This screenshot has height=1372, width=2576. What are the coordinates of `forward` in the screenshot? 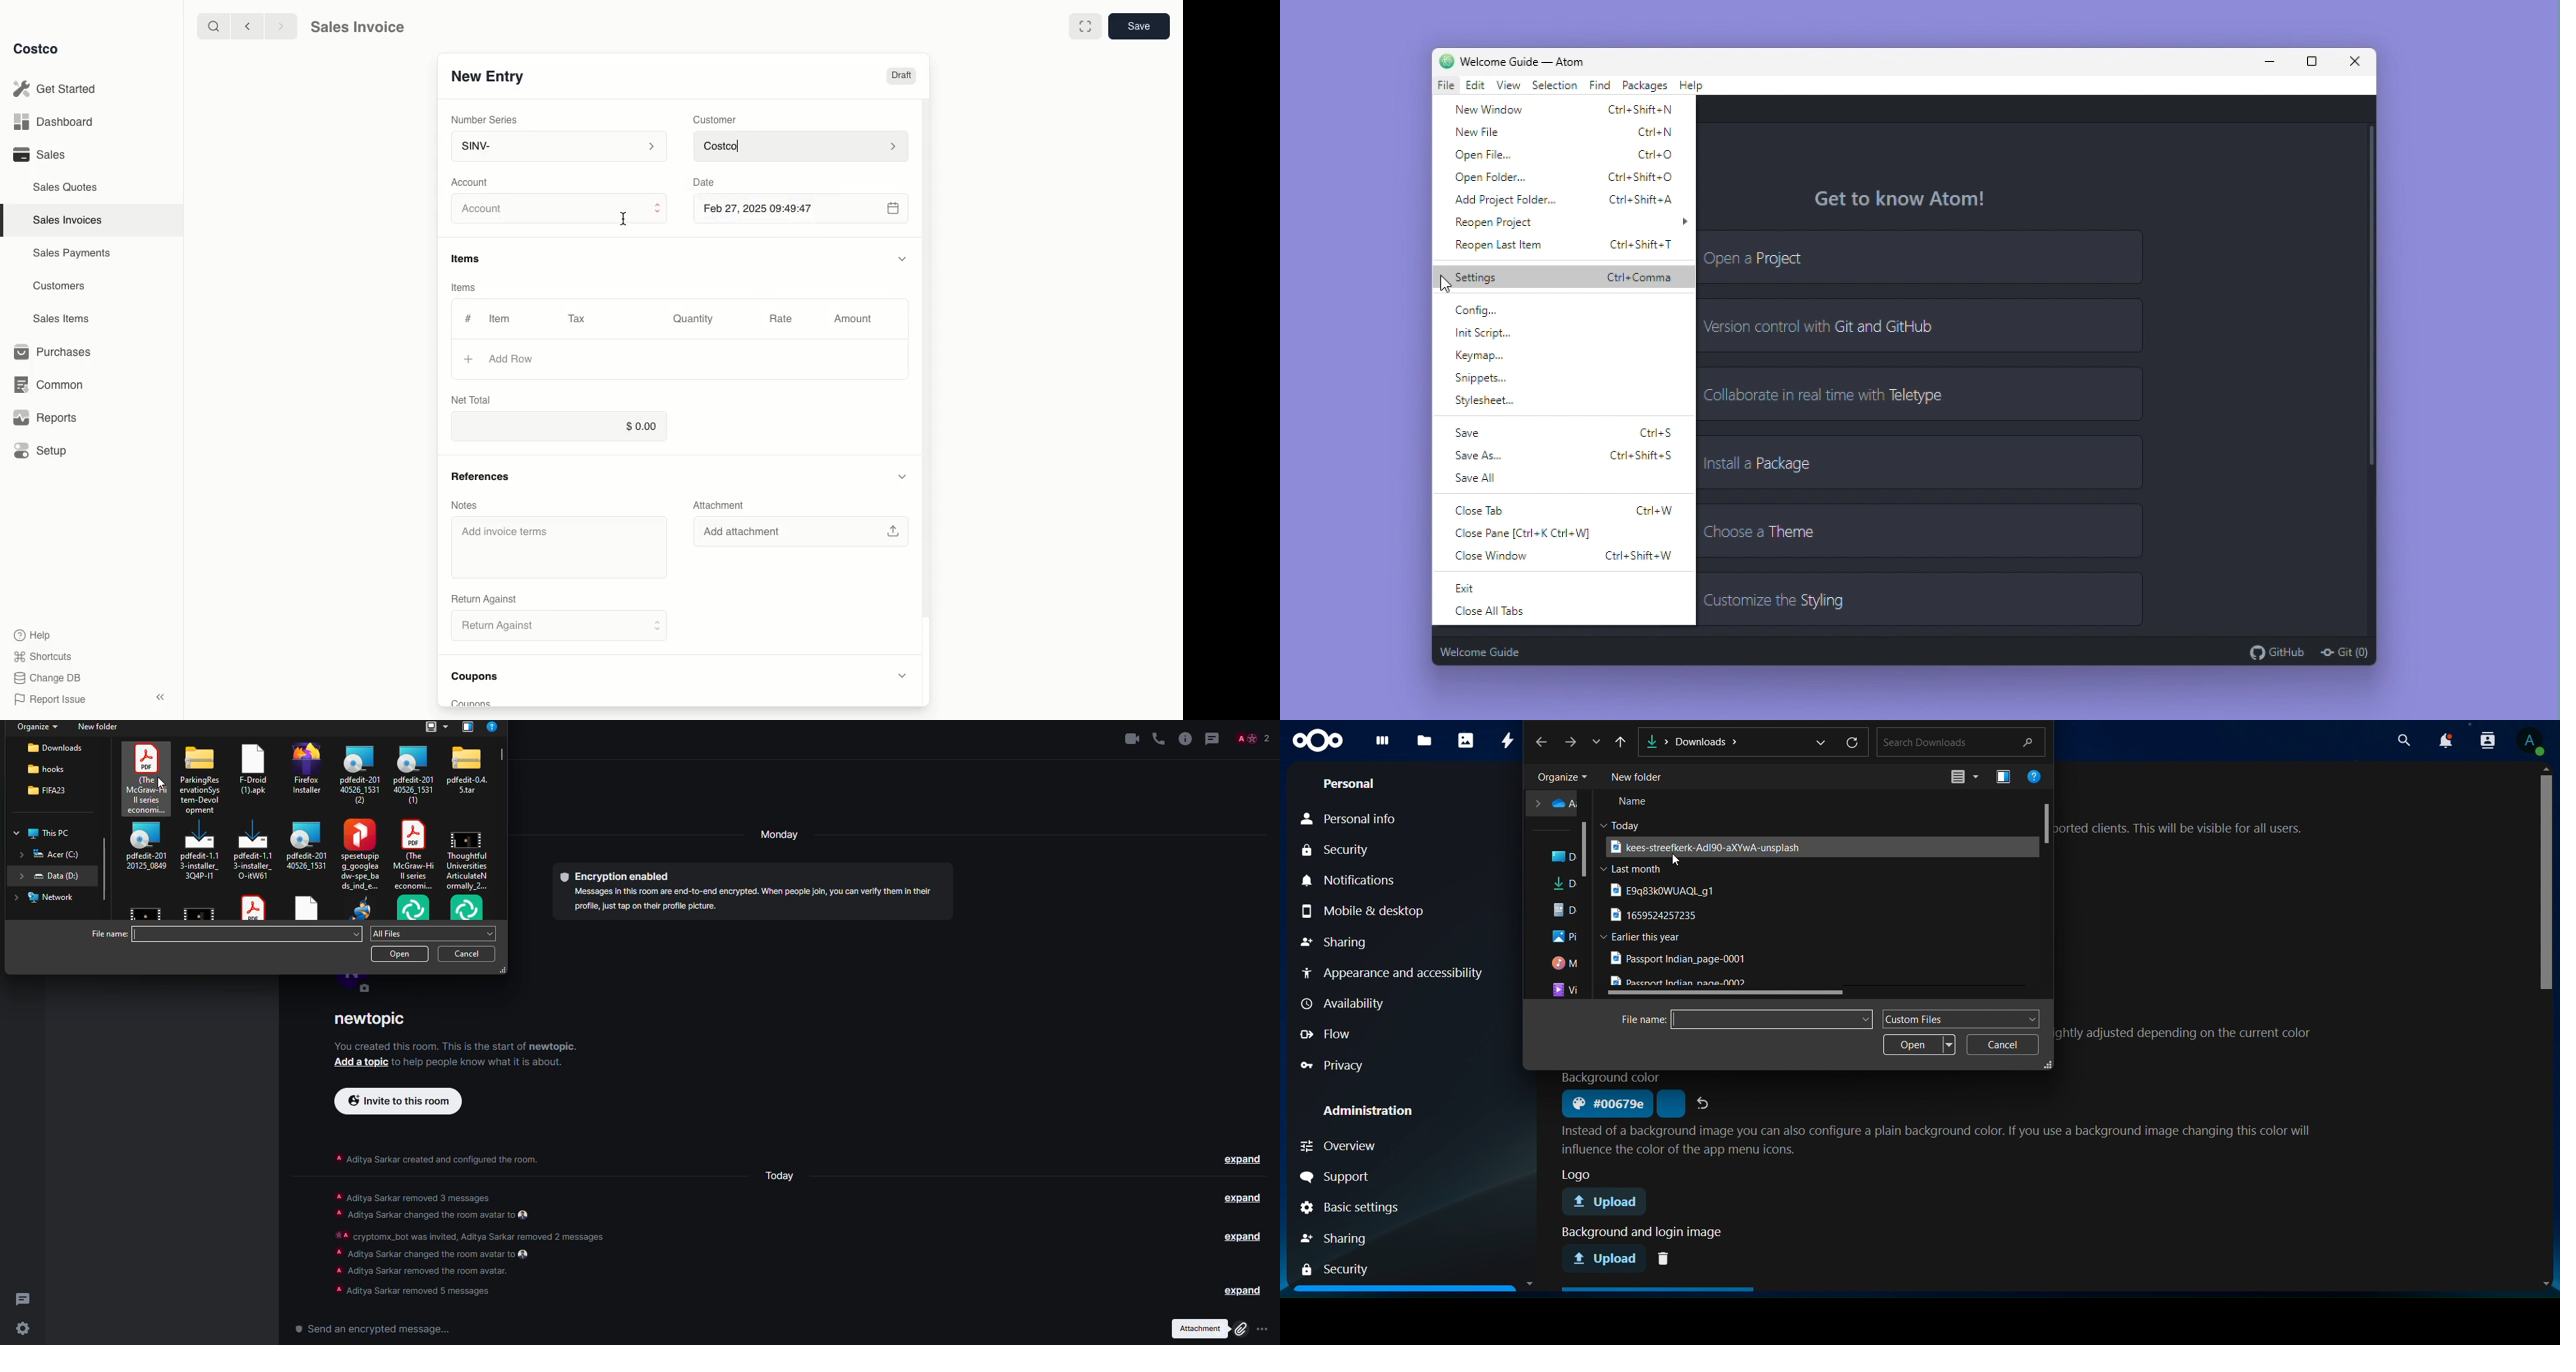 It's located at (279, 25).